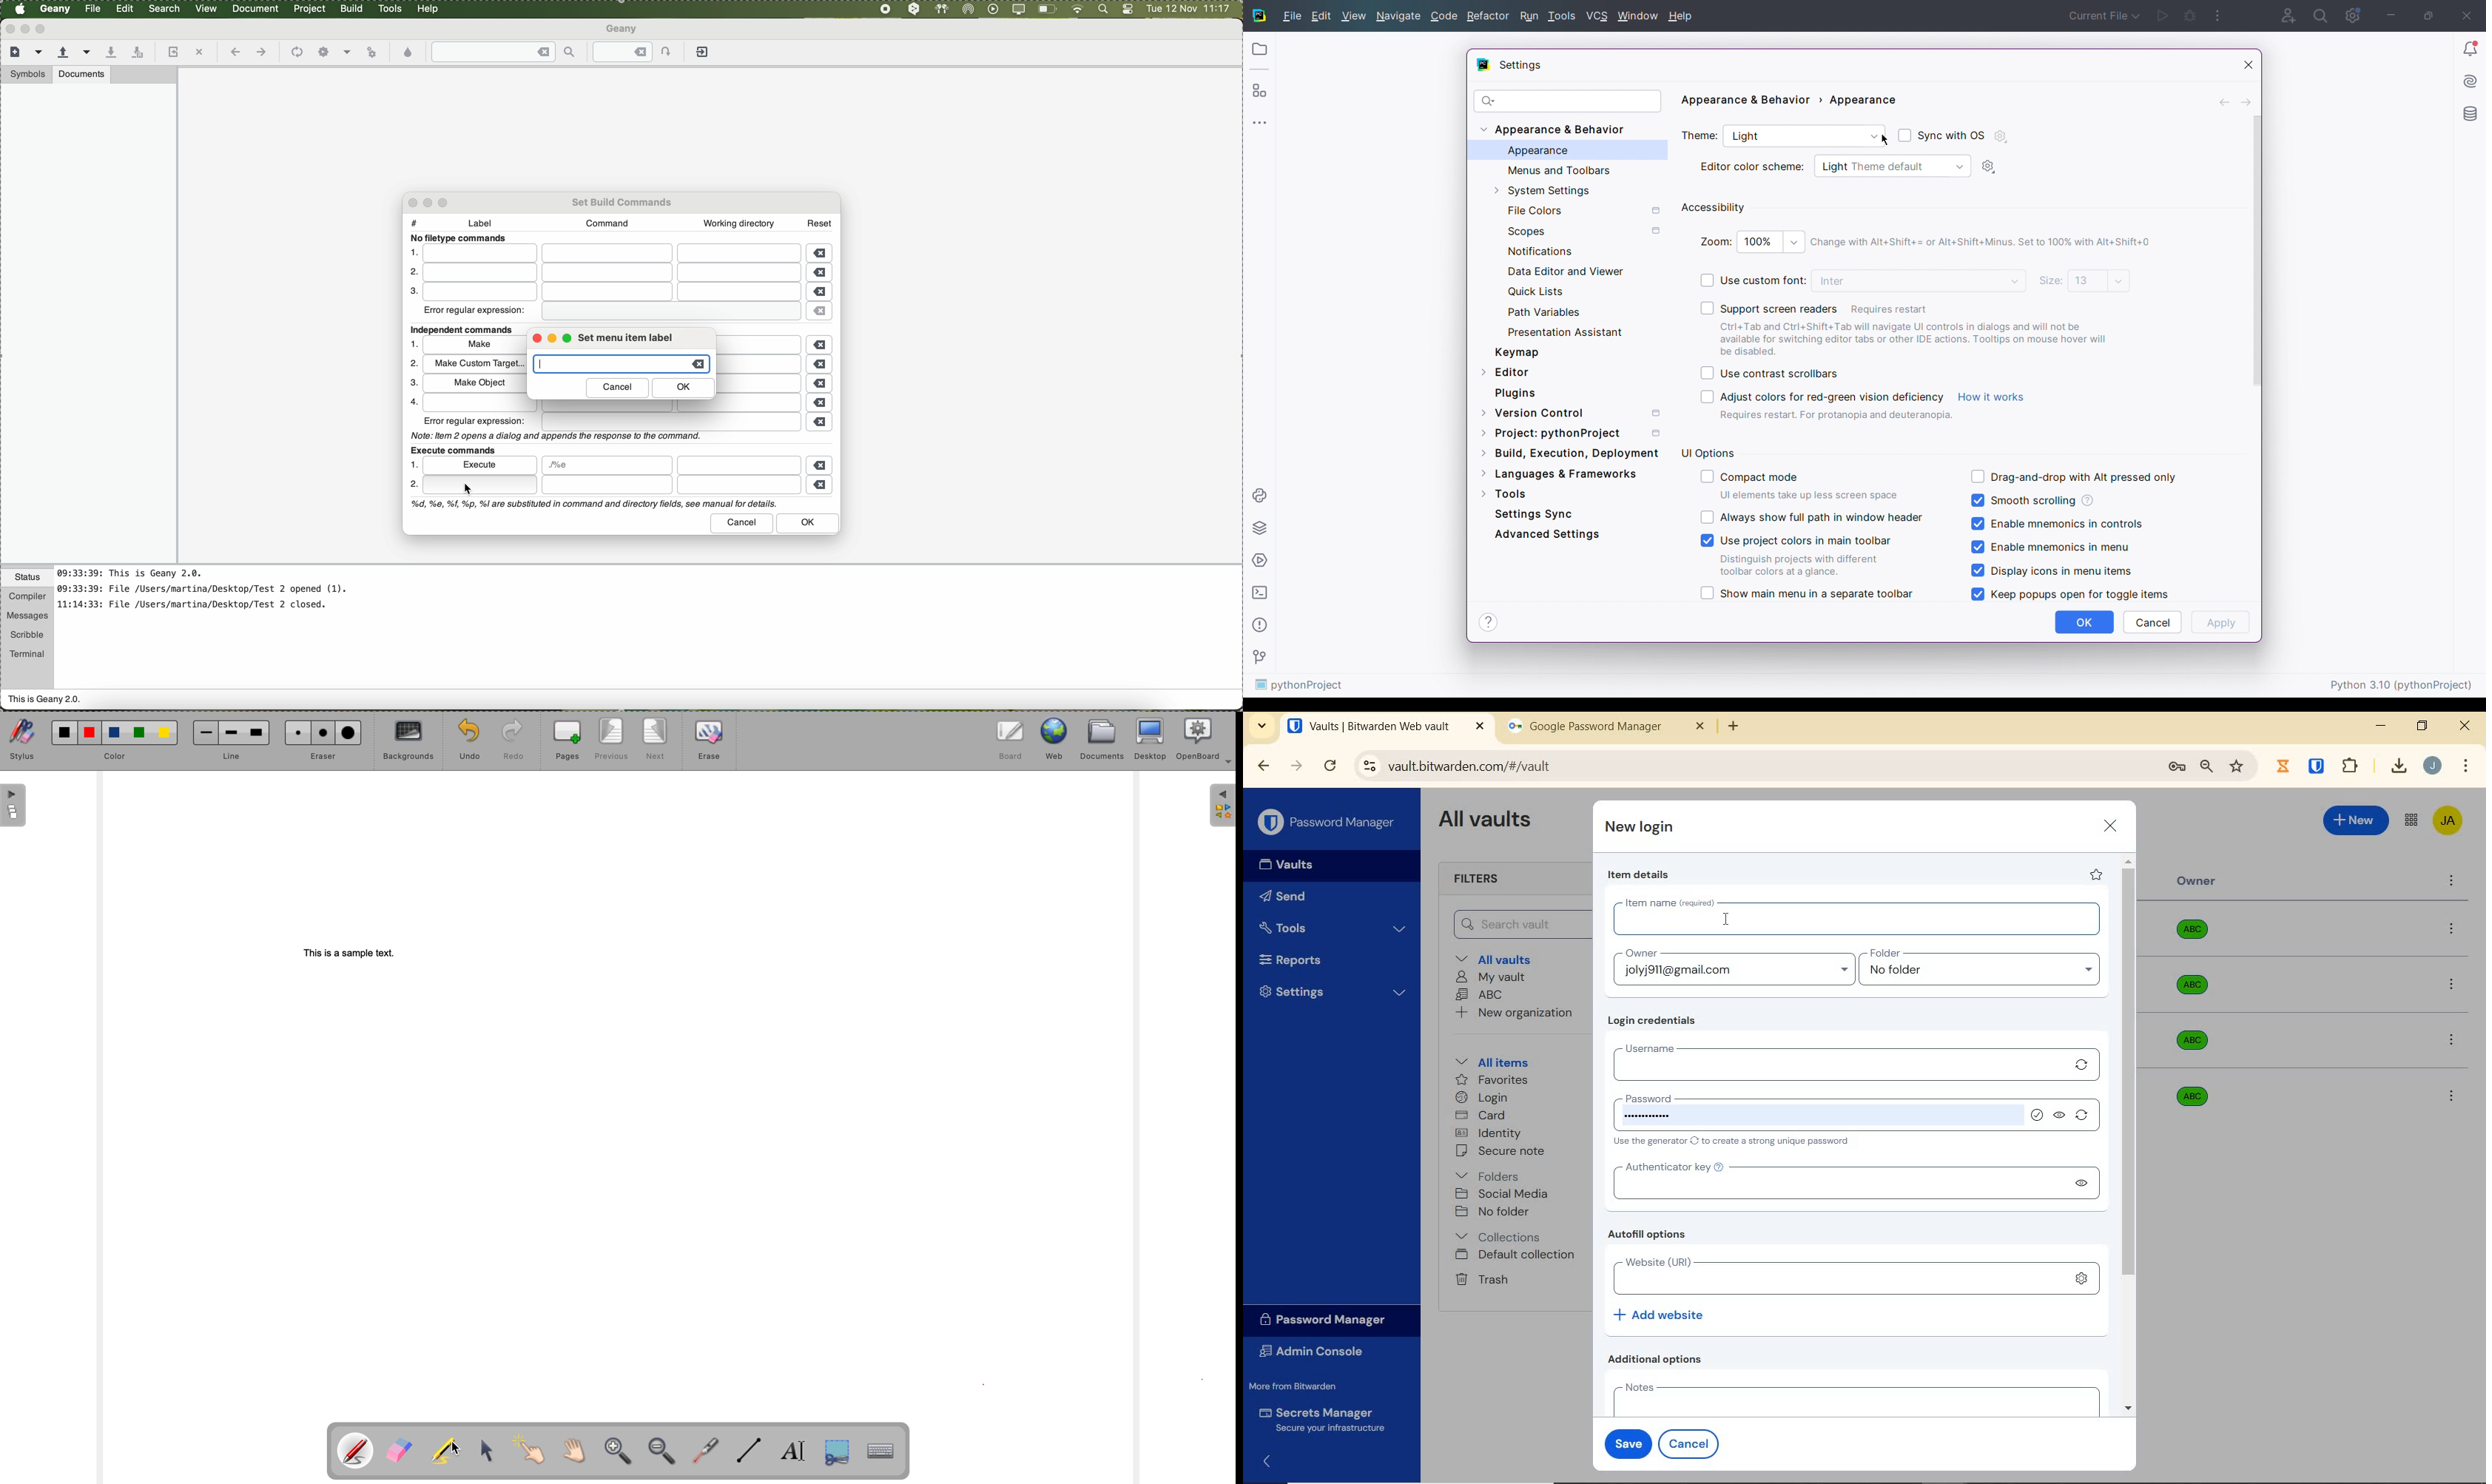 The width and height of the screenshot is (2492, 1484). Describe the element at coordinates (576, 1448) in the screenshot. I see `Scroll page` at that location.